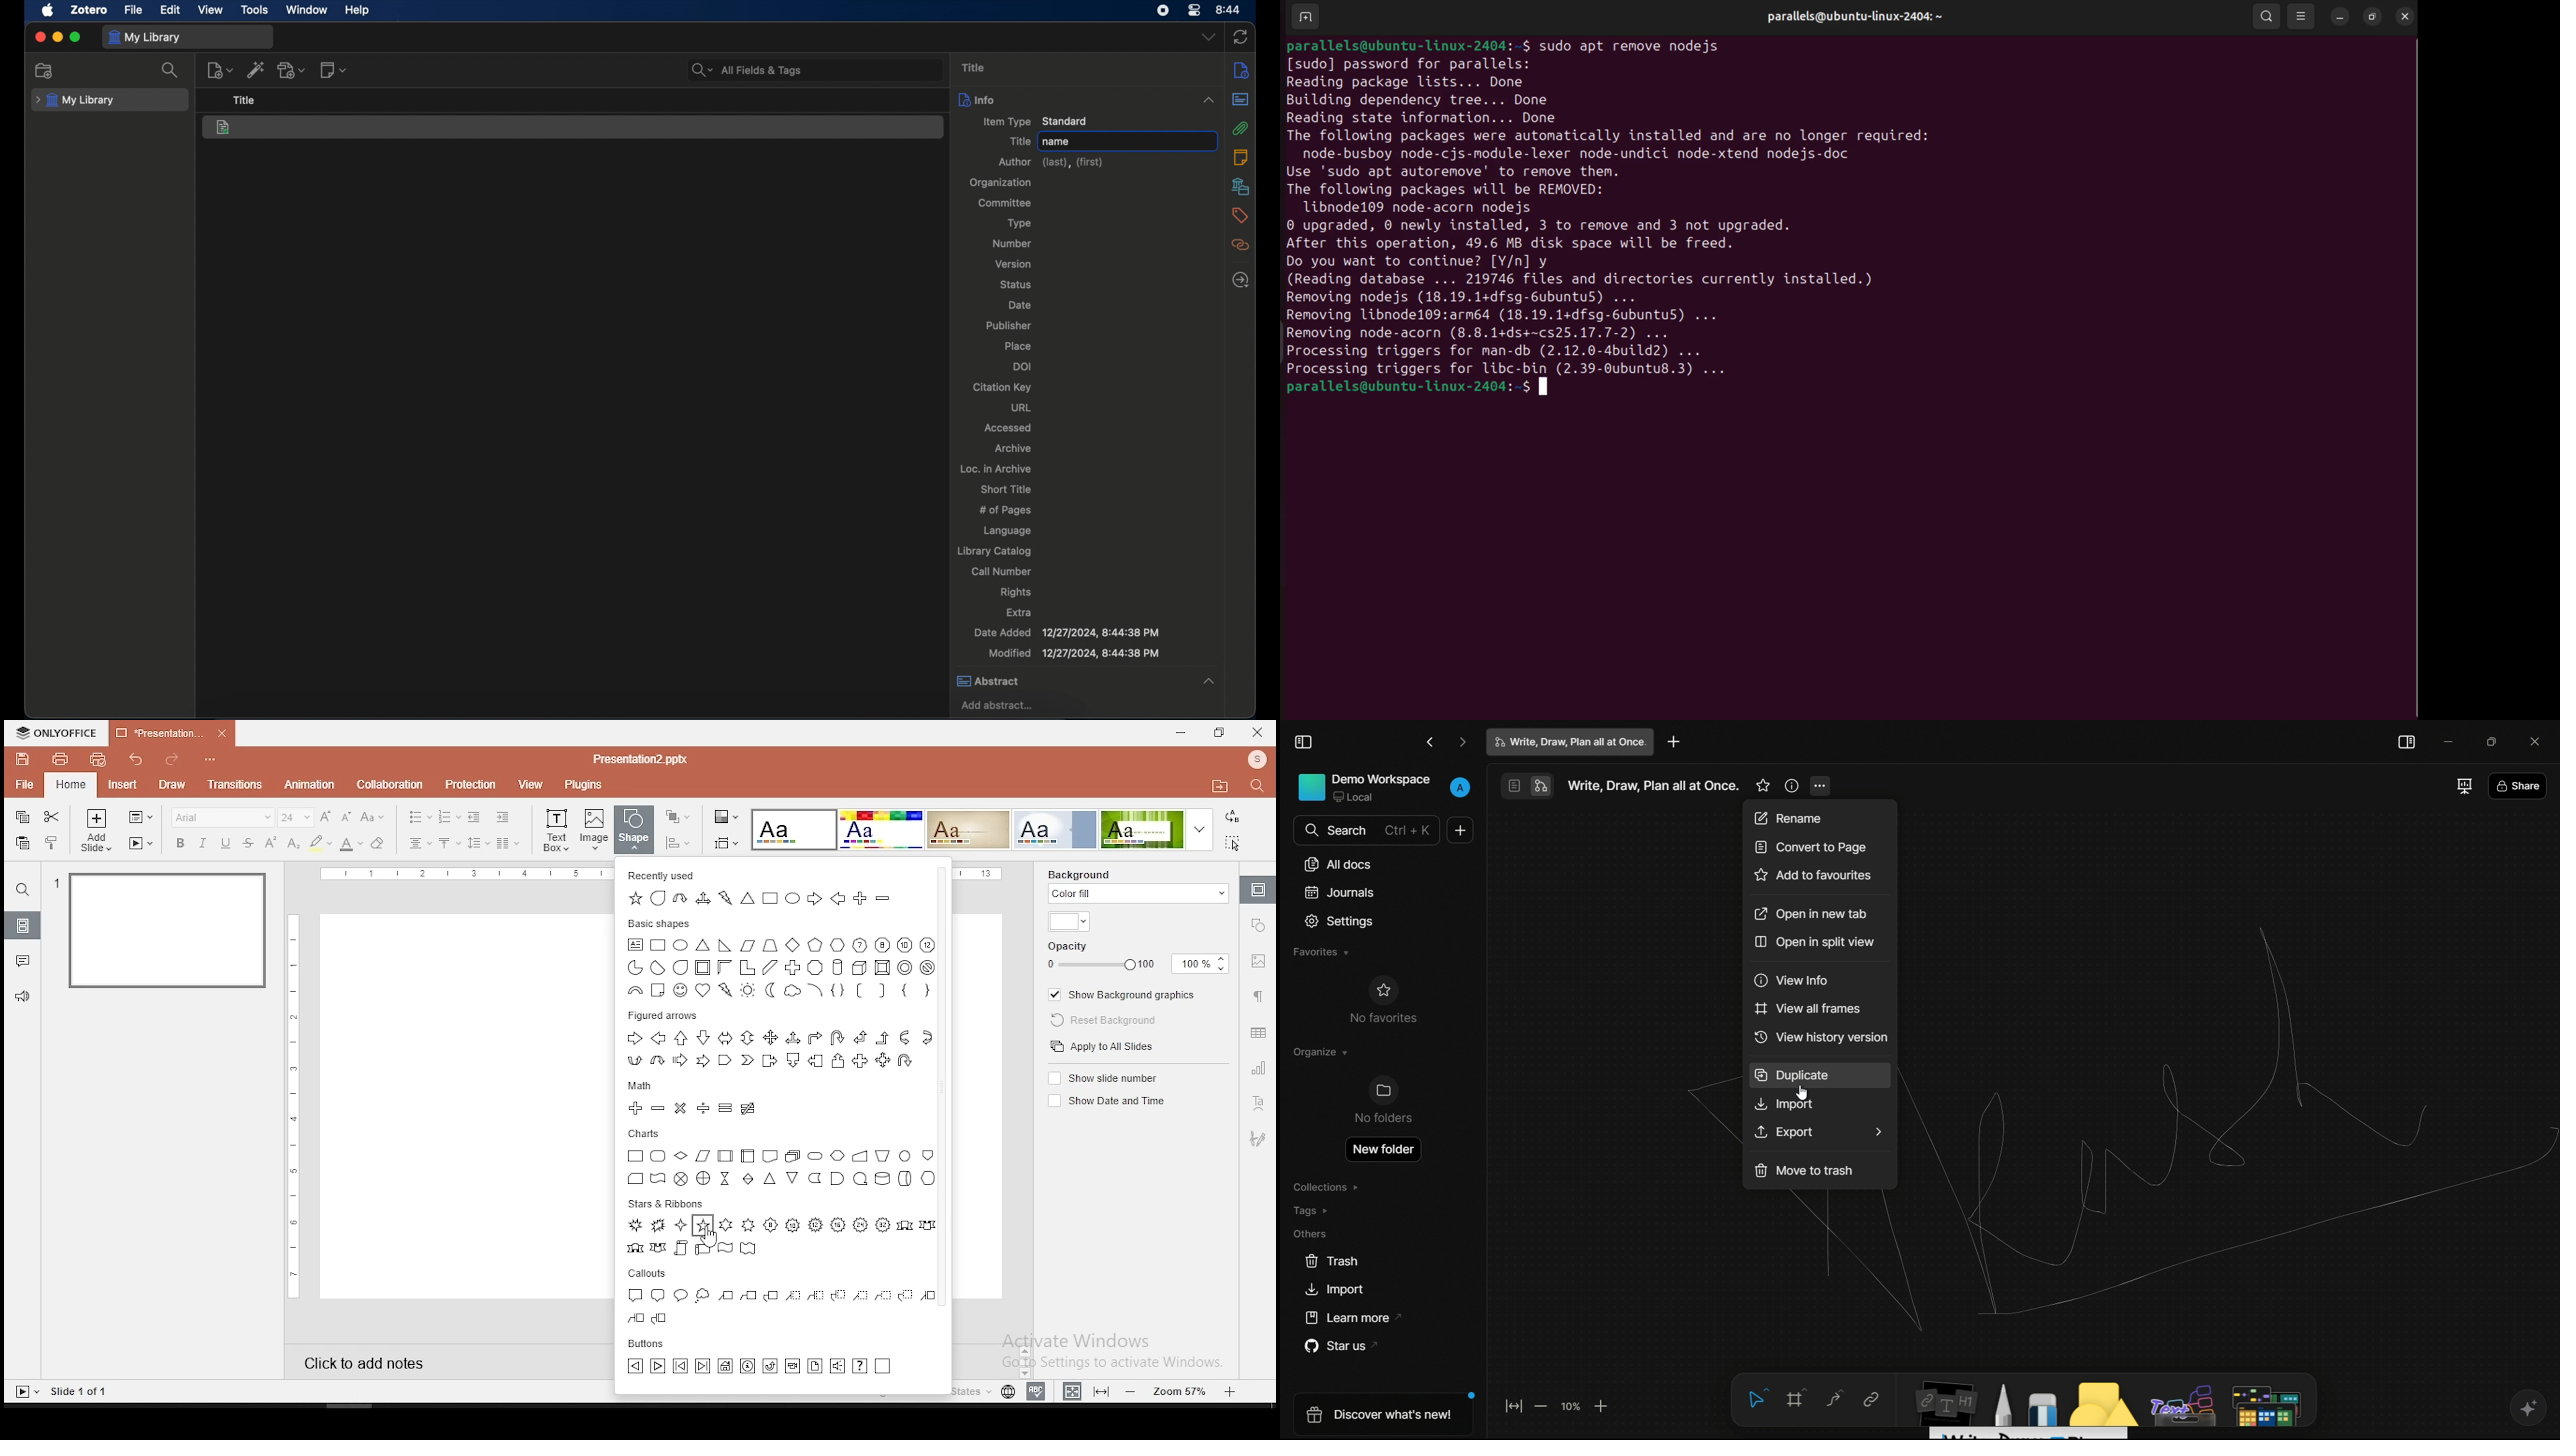  What do you see at coordinates (880, 830) in the screenshot?
I see `` at bounding box center [880, 830].